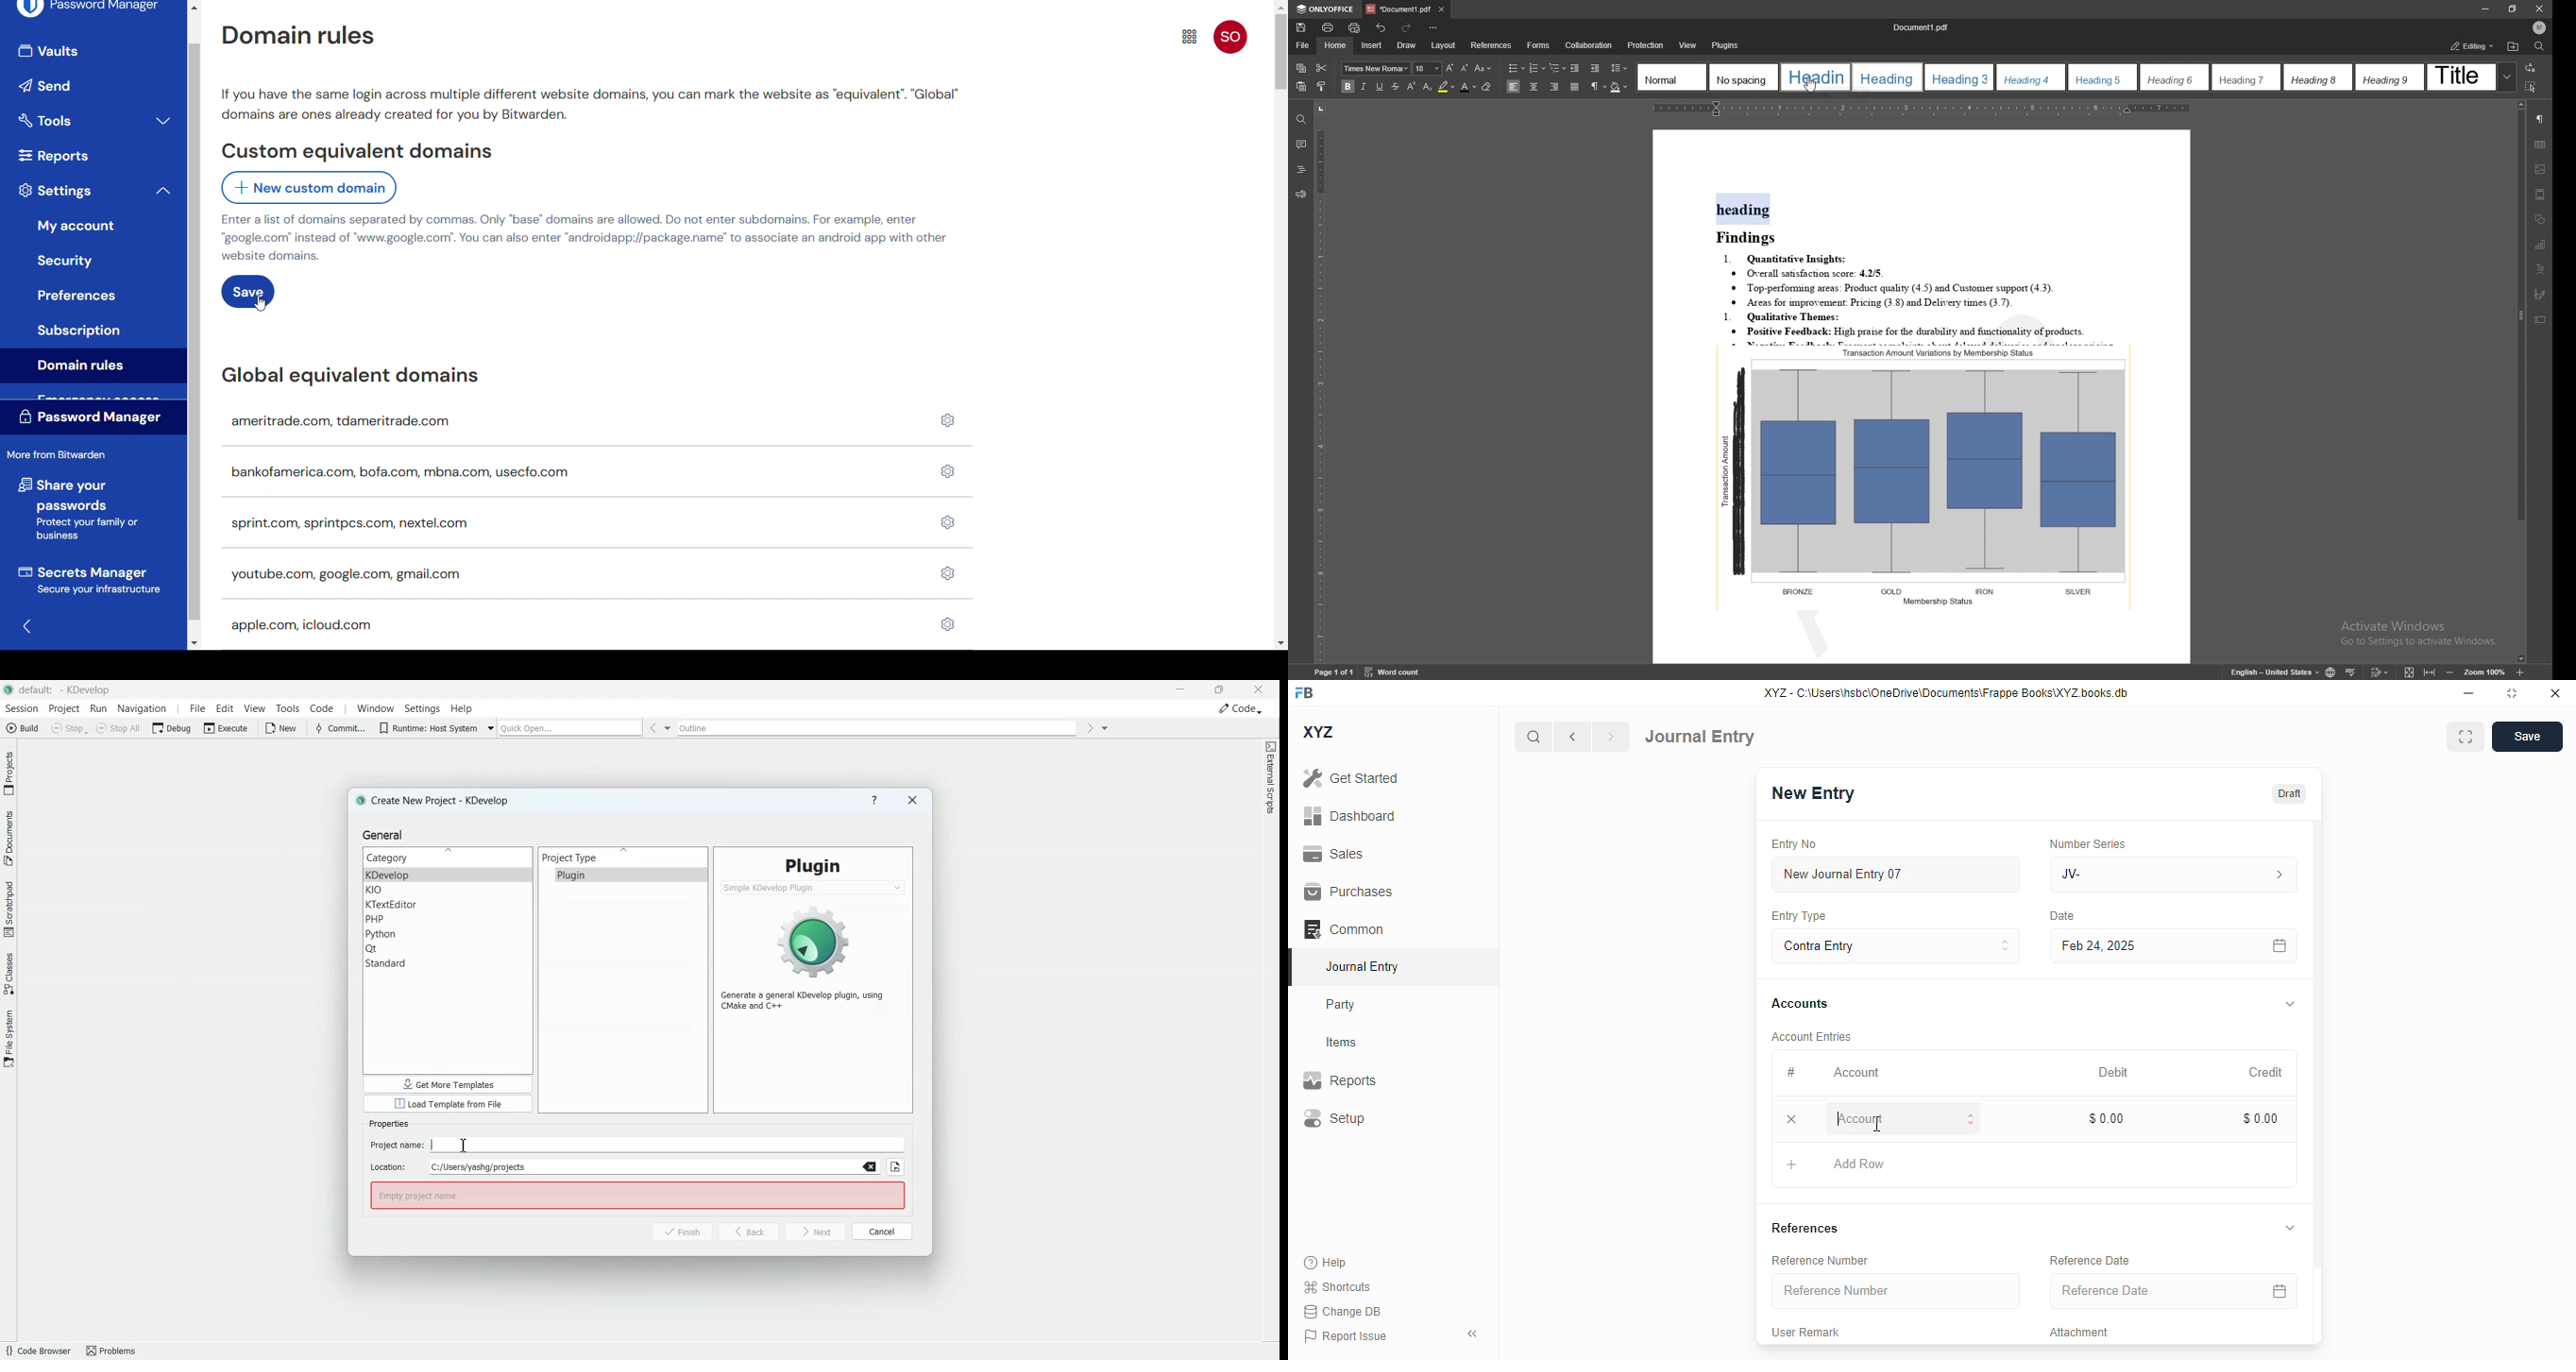 The image size is (2576, 1372). Describe the element at coordinates (1351, 778) in the screenshot. I see `get started` at that location.